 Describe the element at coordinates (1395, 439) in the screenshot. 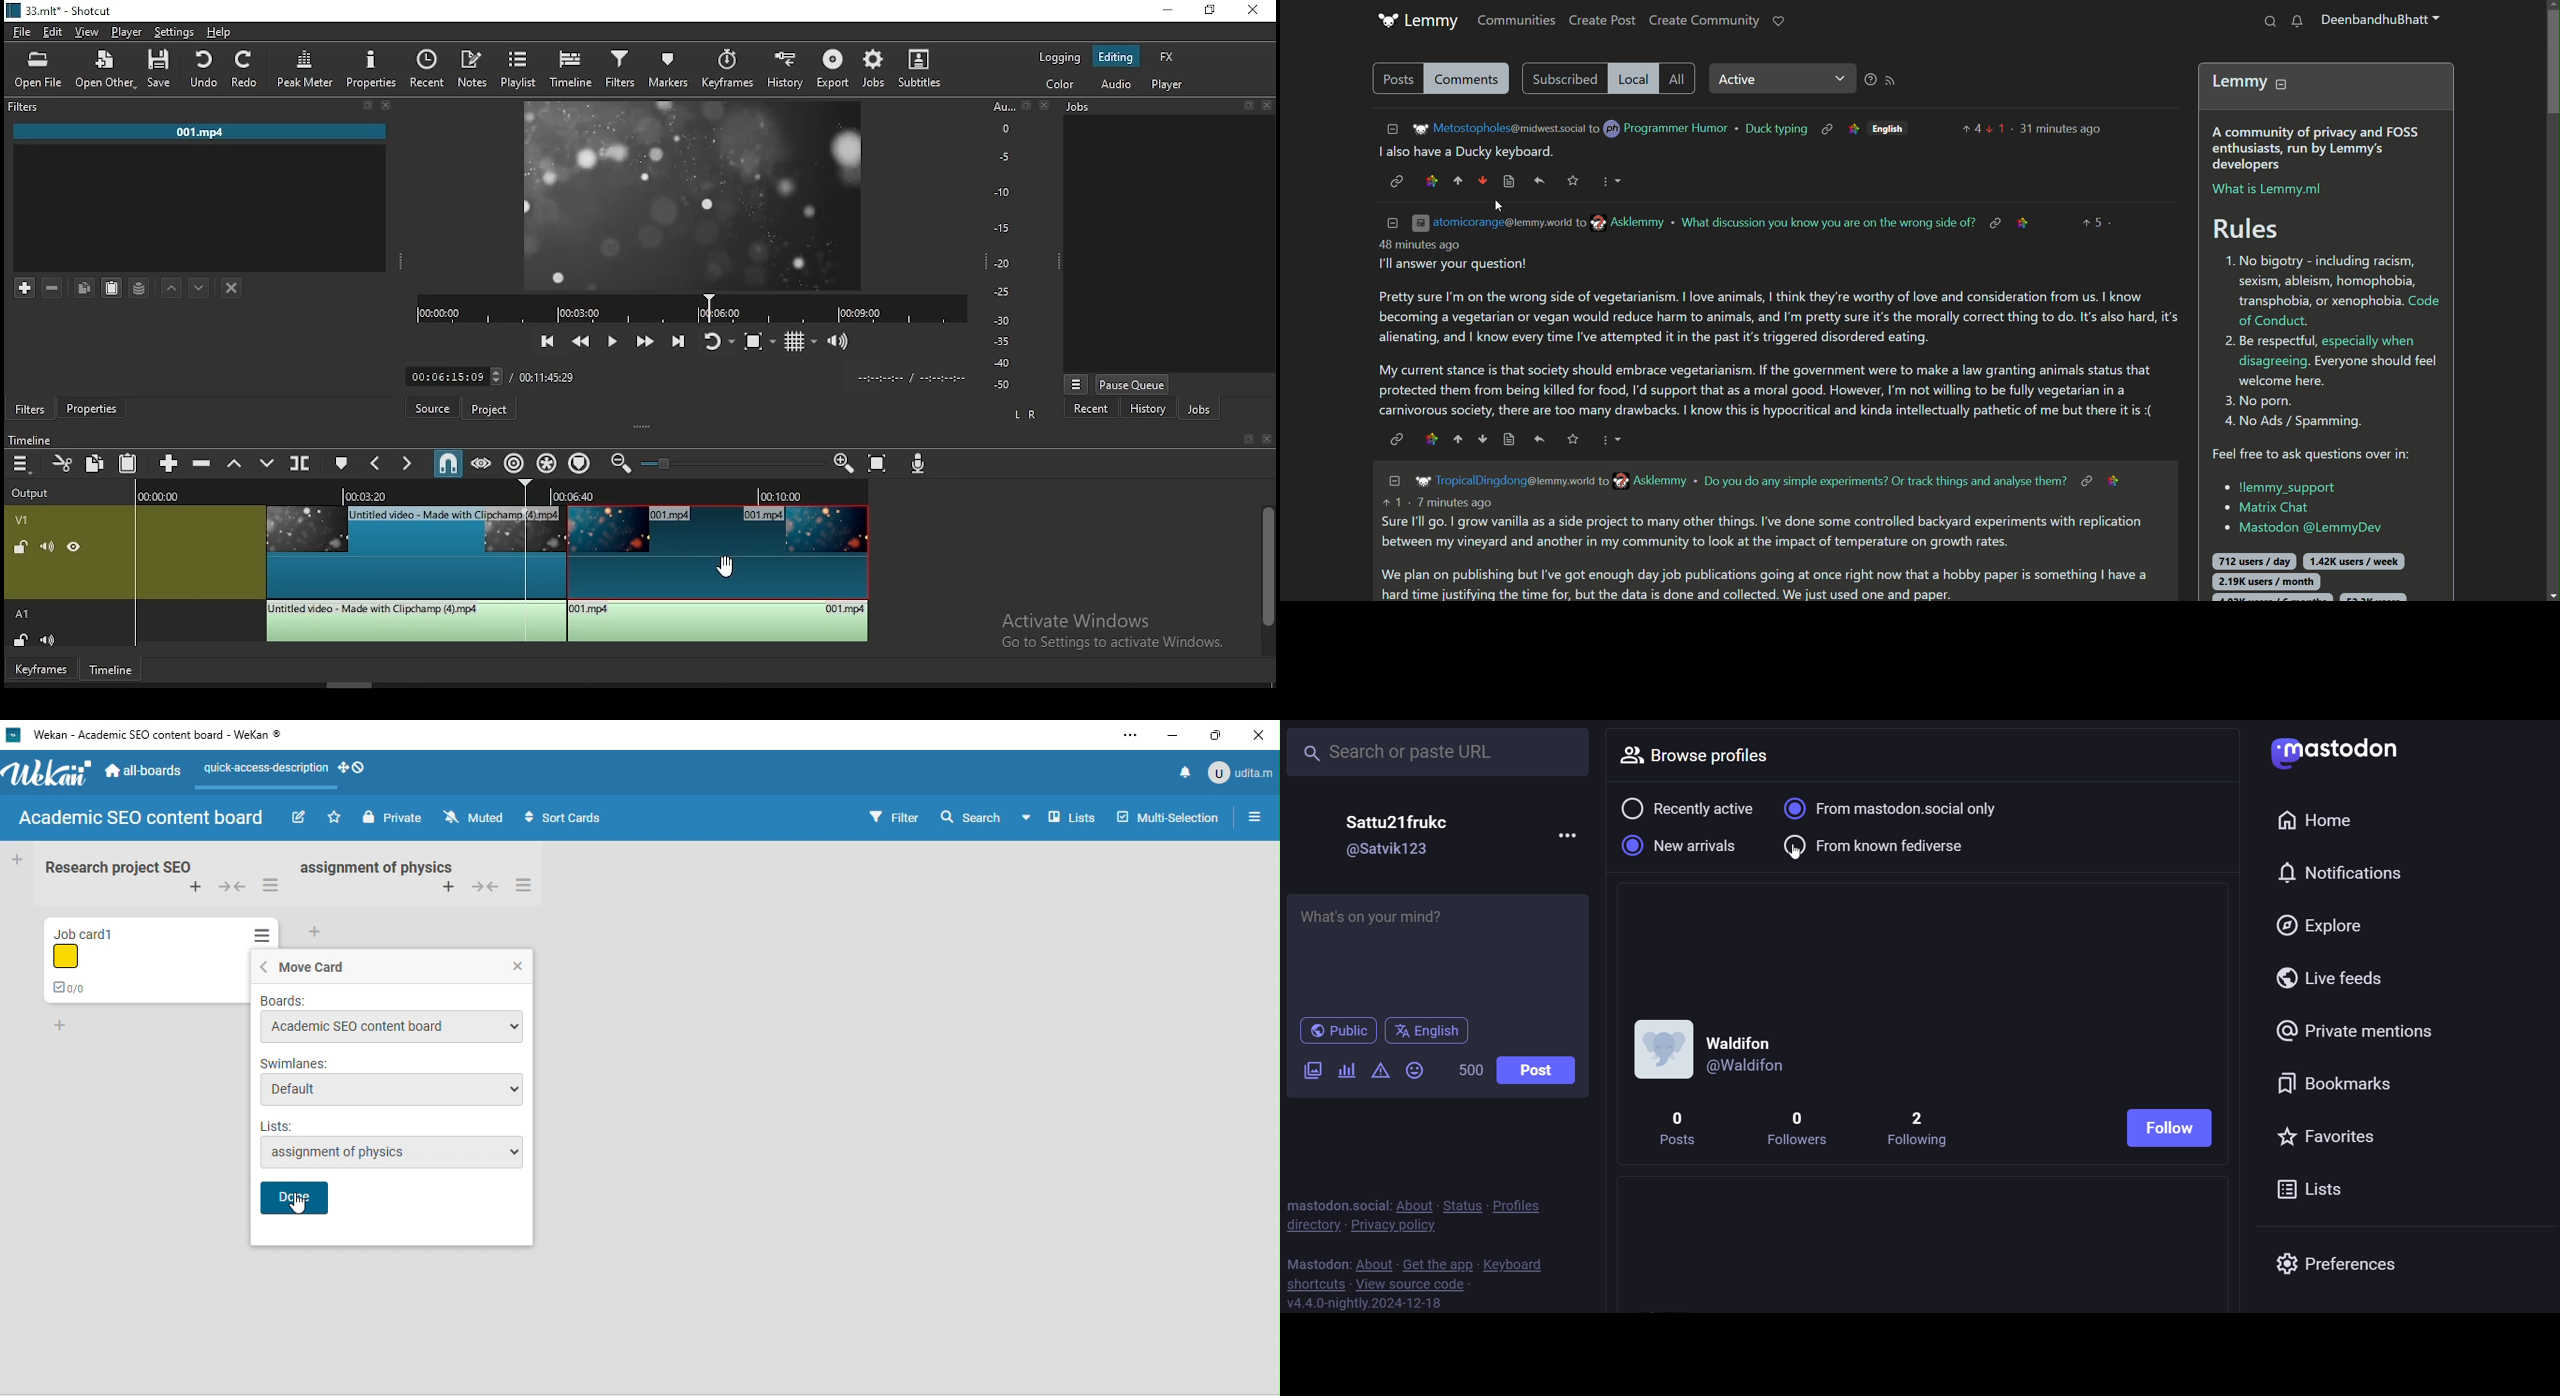

I see `hyperlink` at that location.